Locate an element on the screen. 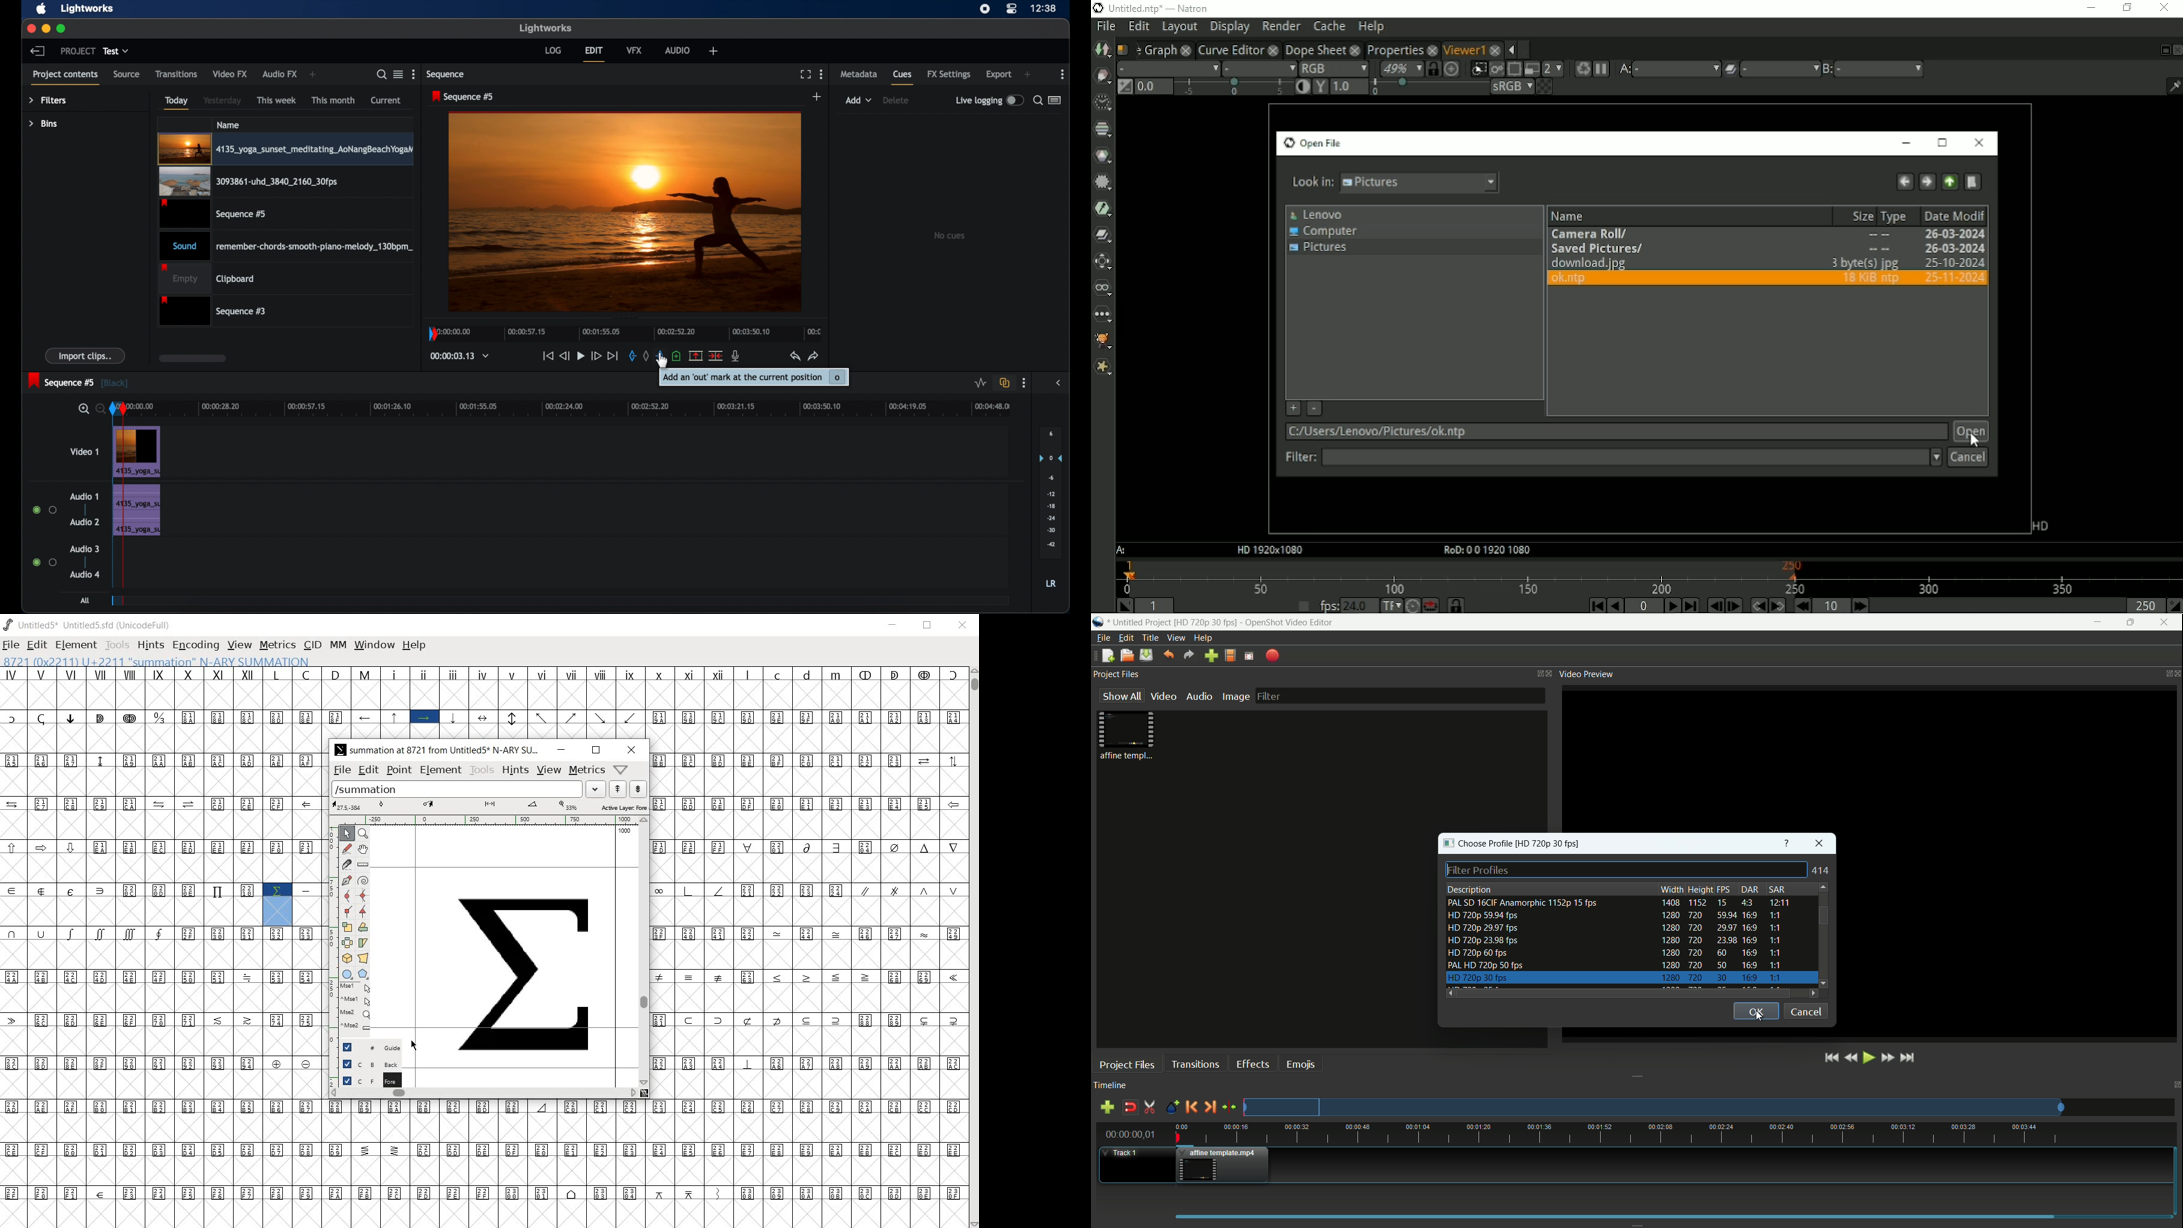 This screenshot has width=2184, height=1232. jump to start is located at coordinates (1831, 1059).